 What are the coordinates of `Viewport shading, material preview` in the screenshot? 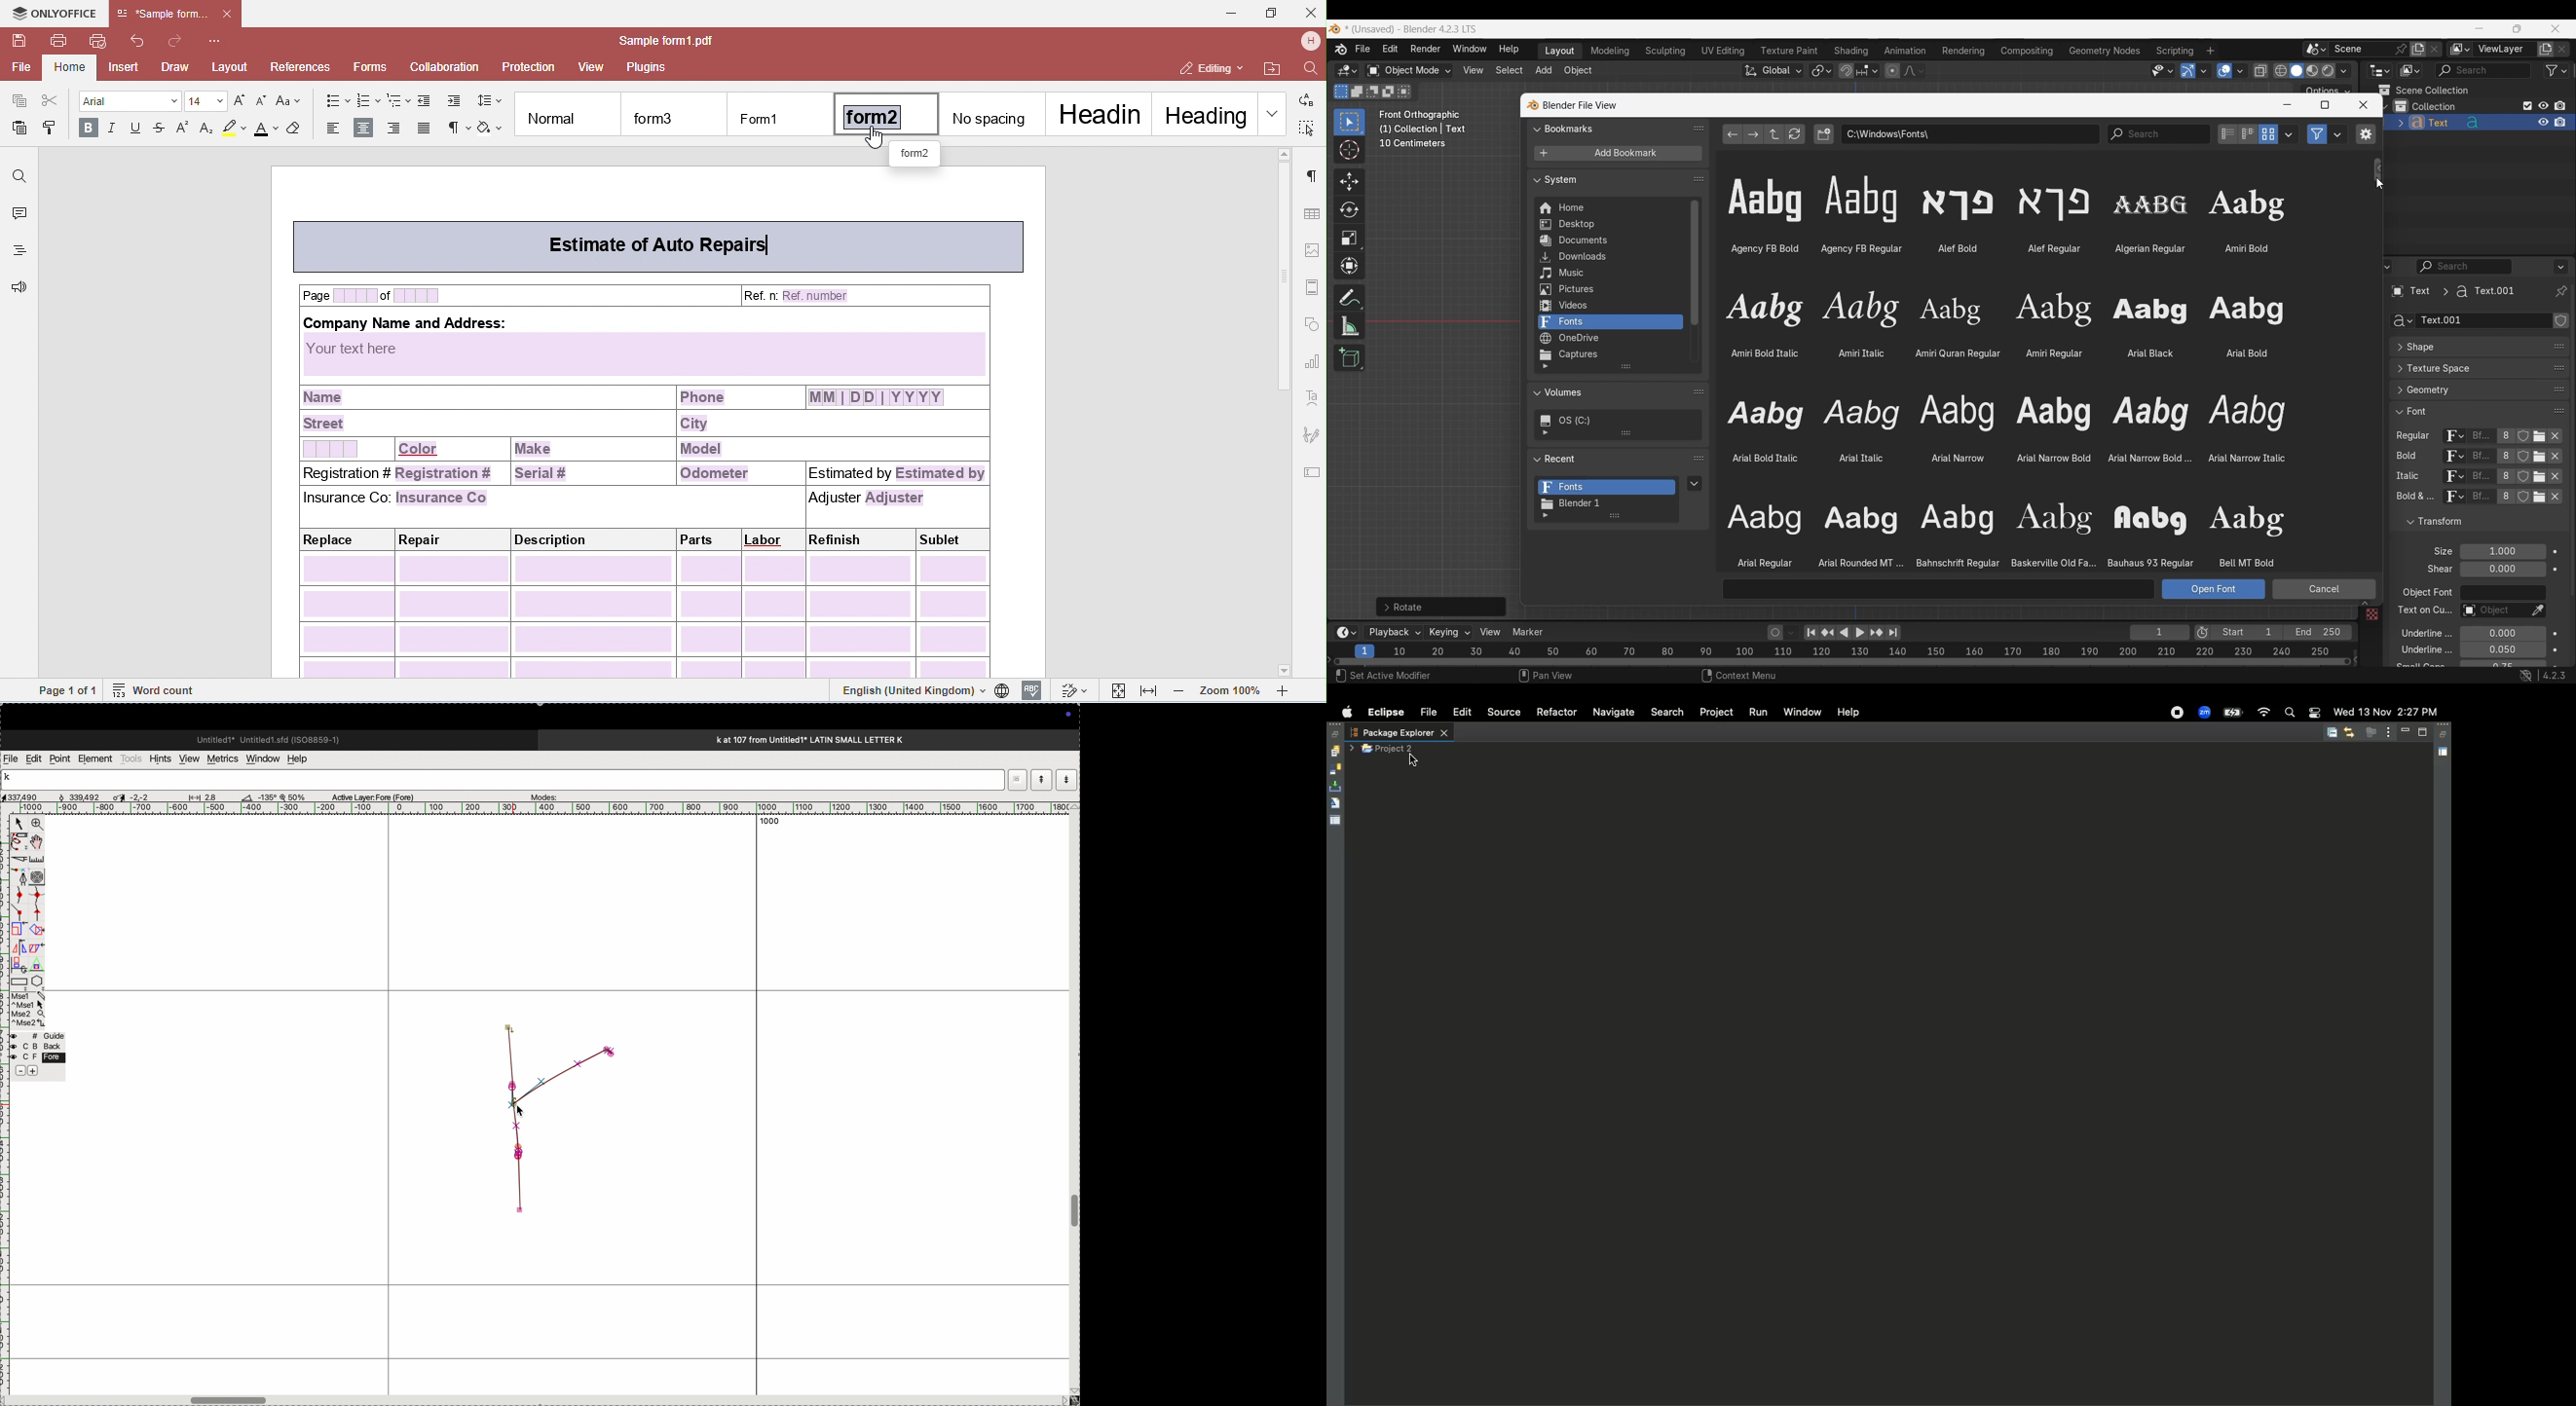 It's located at (2312, 70).